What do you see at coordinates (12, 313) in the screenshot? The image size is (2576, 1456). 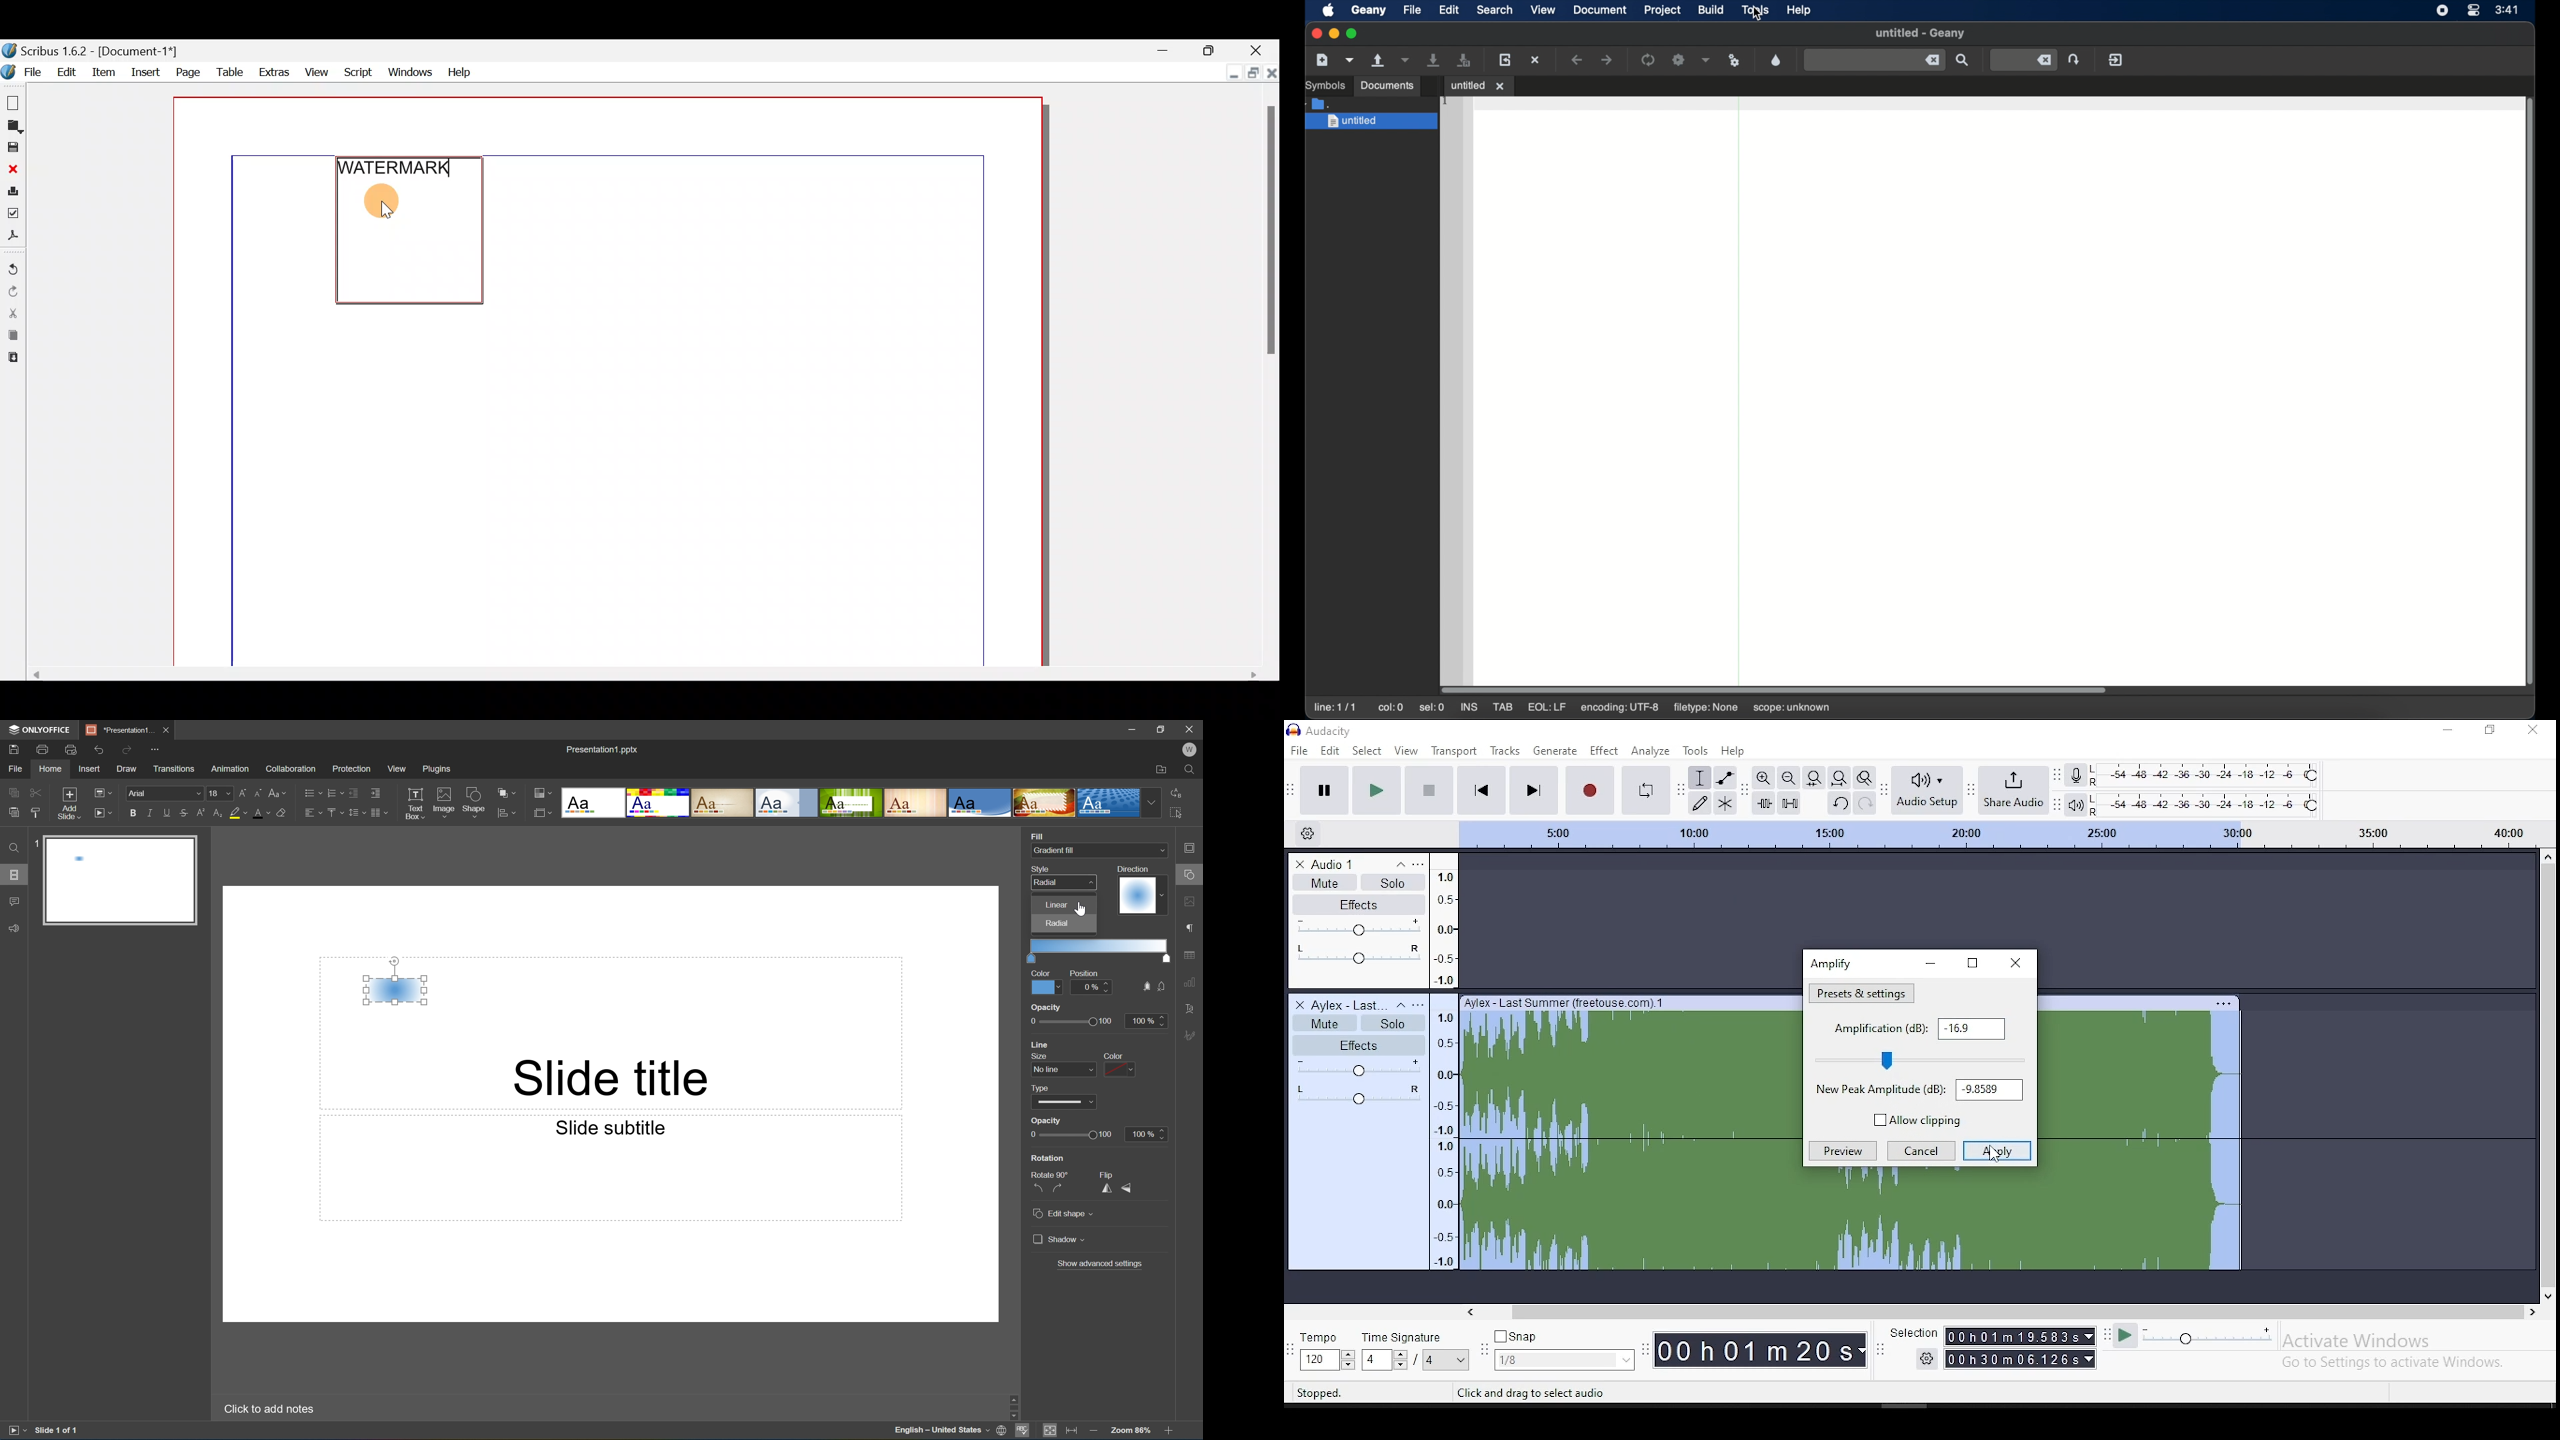 I see `Cut` at bounding box center [12, 313].